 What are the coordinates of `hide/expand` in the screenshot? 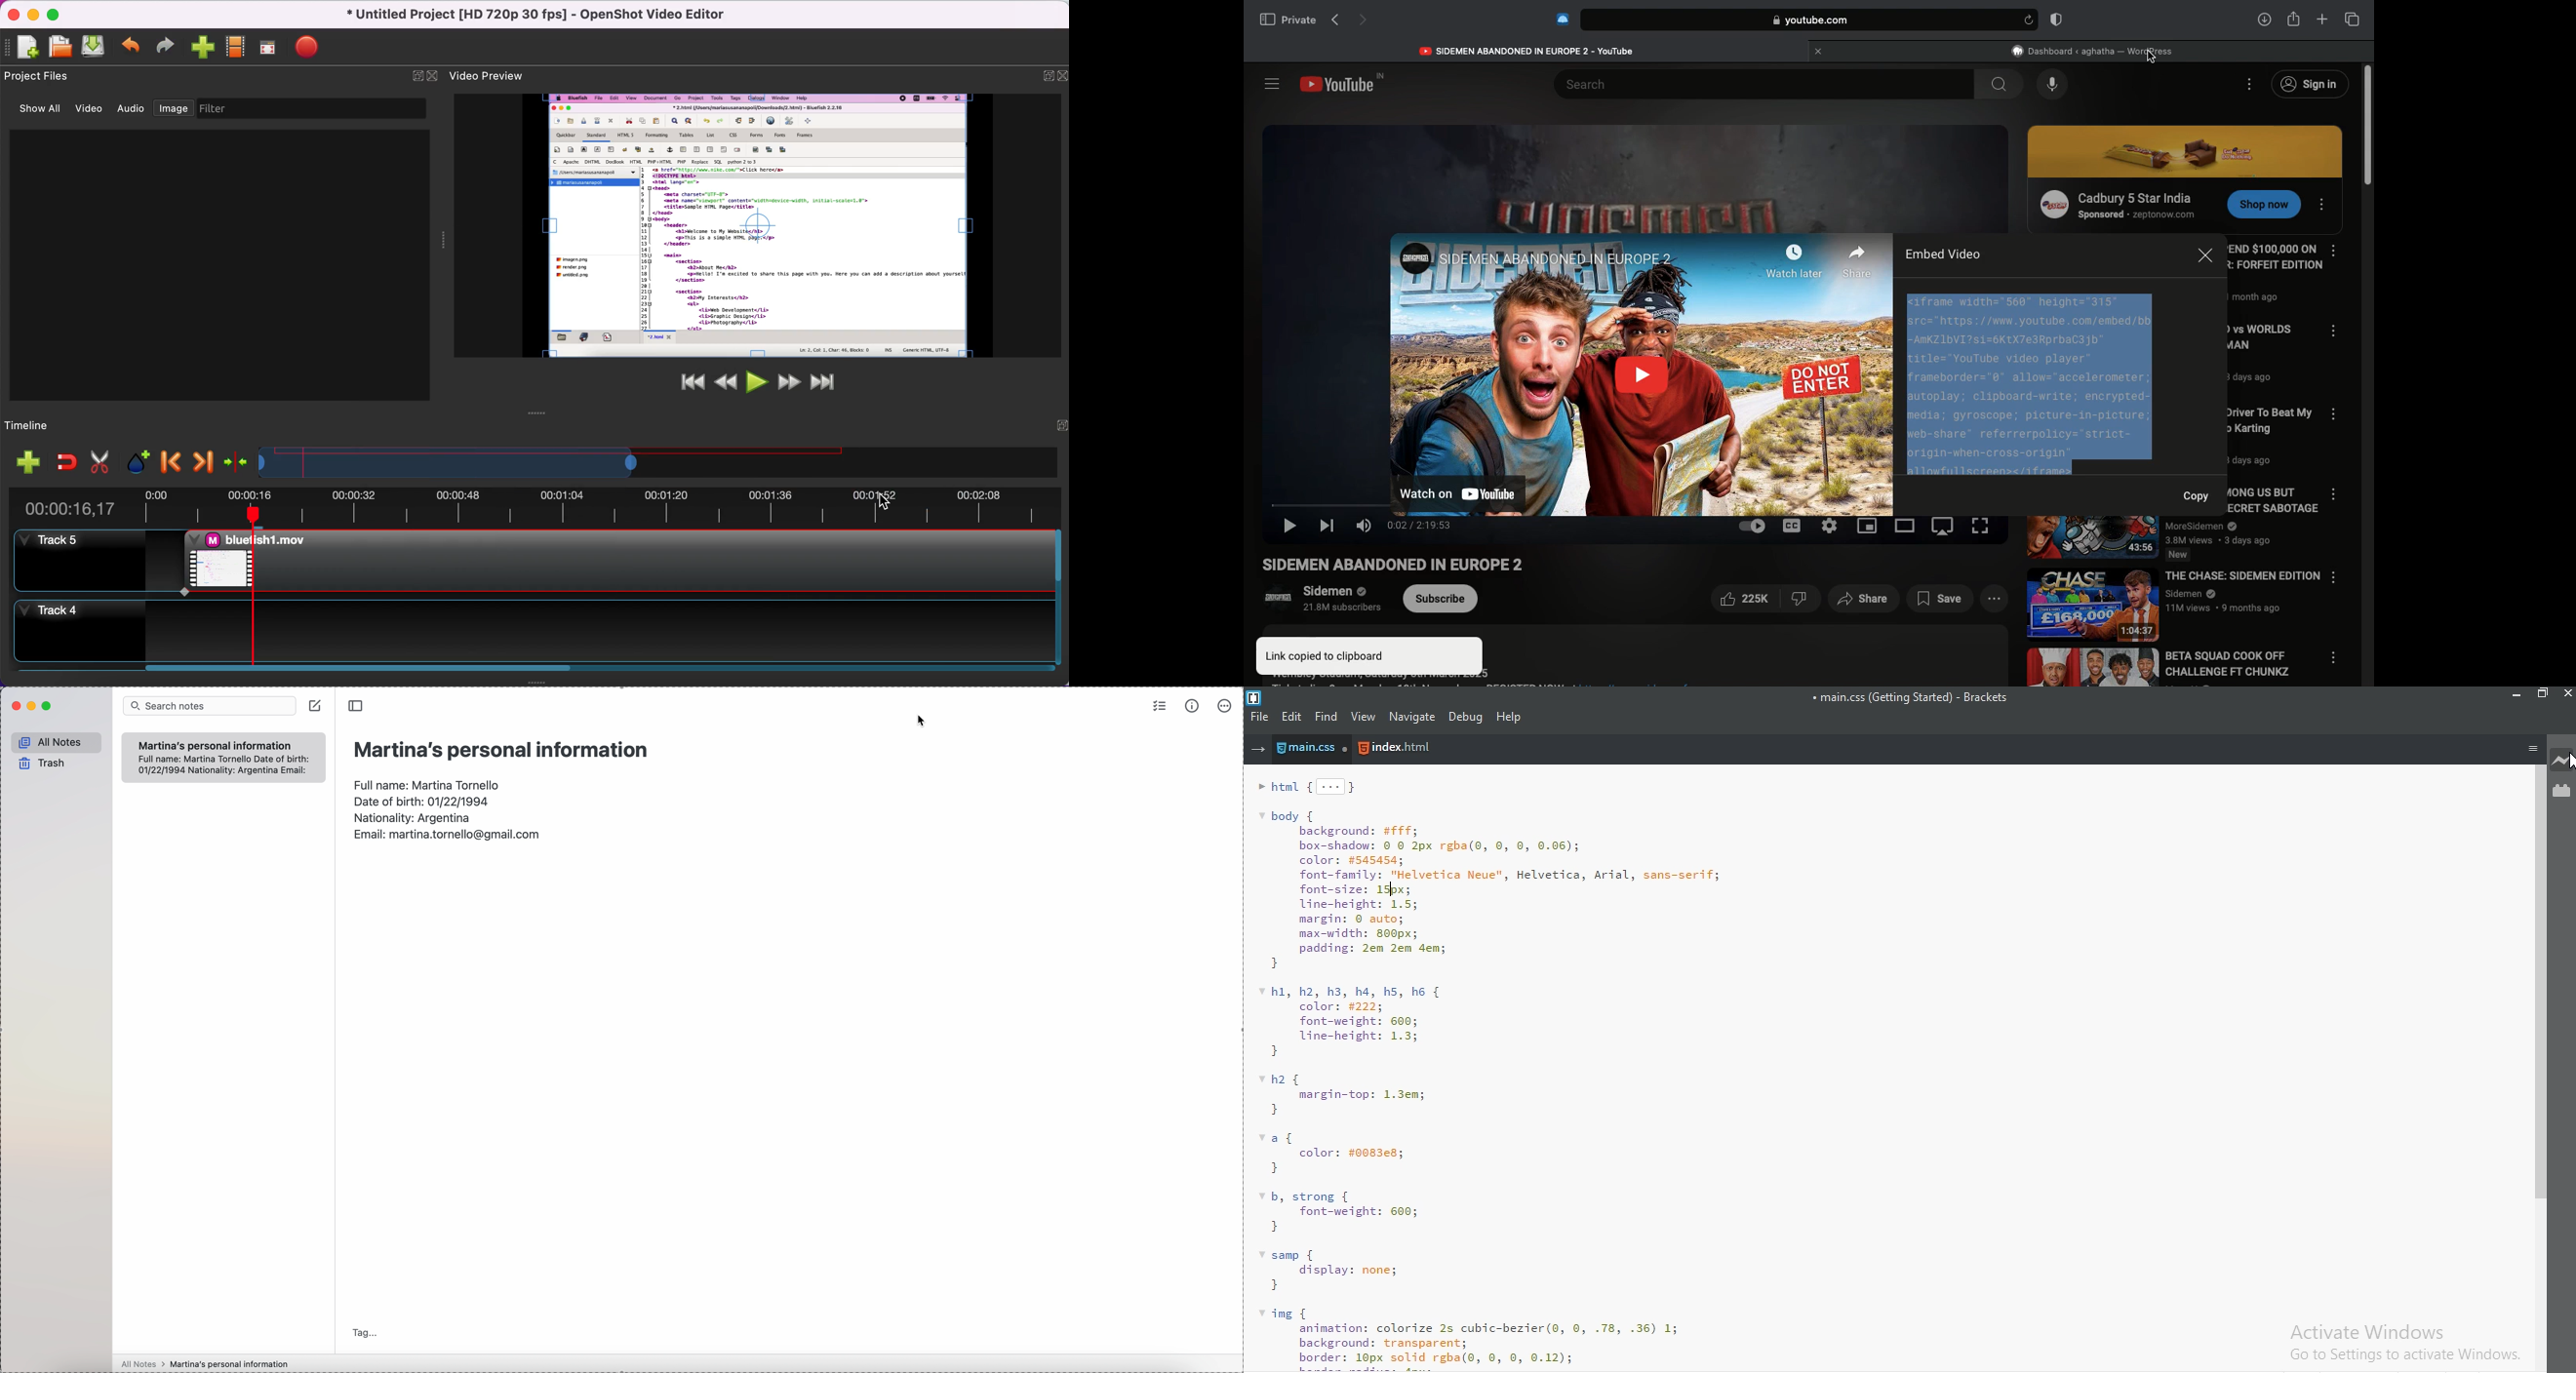 It's located at (1055, 426).